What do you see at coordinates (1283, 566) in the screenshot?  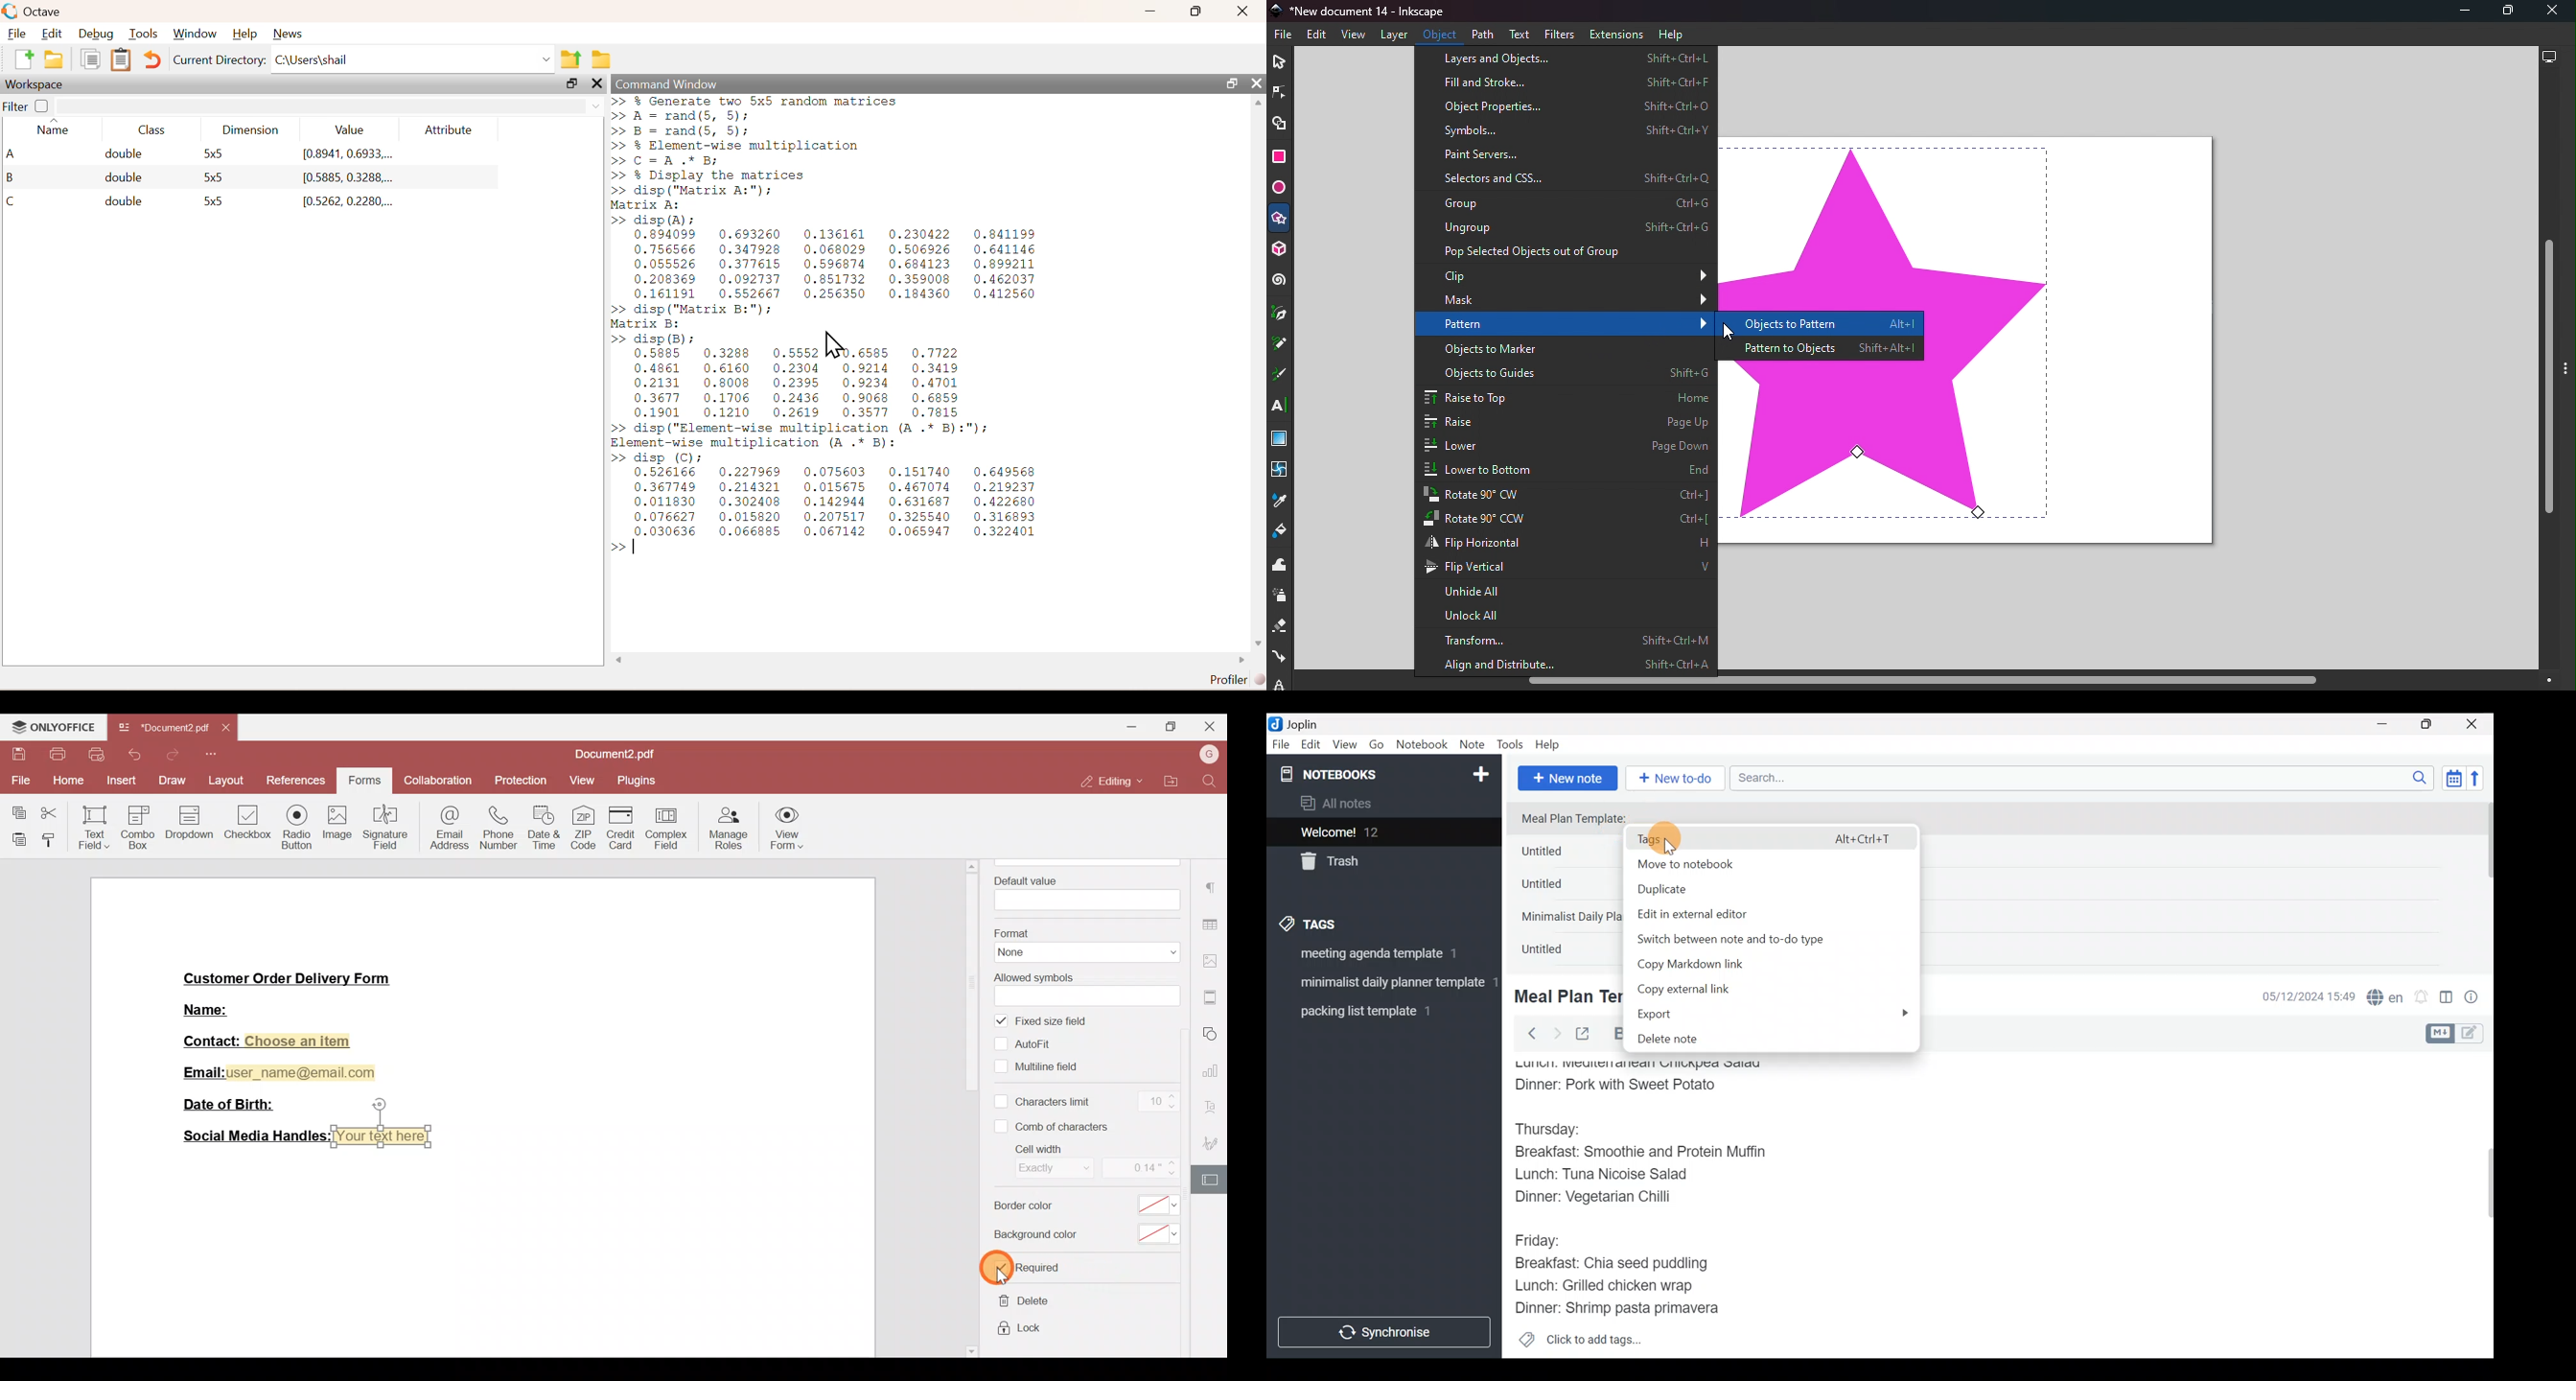 I see `Tweak tool` at bounding box center [1283, 566].